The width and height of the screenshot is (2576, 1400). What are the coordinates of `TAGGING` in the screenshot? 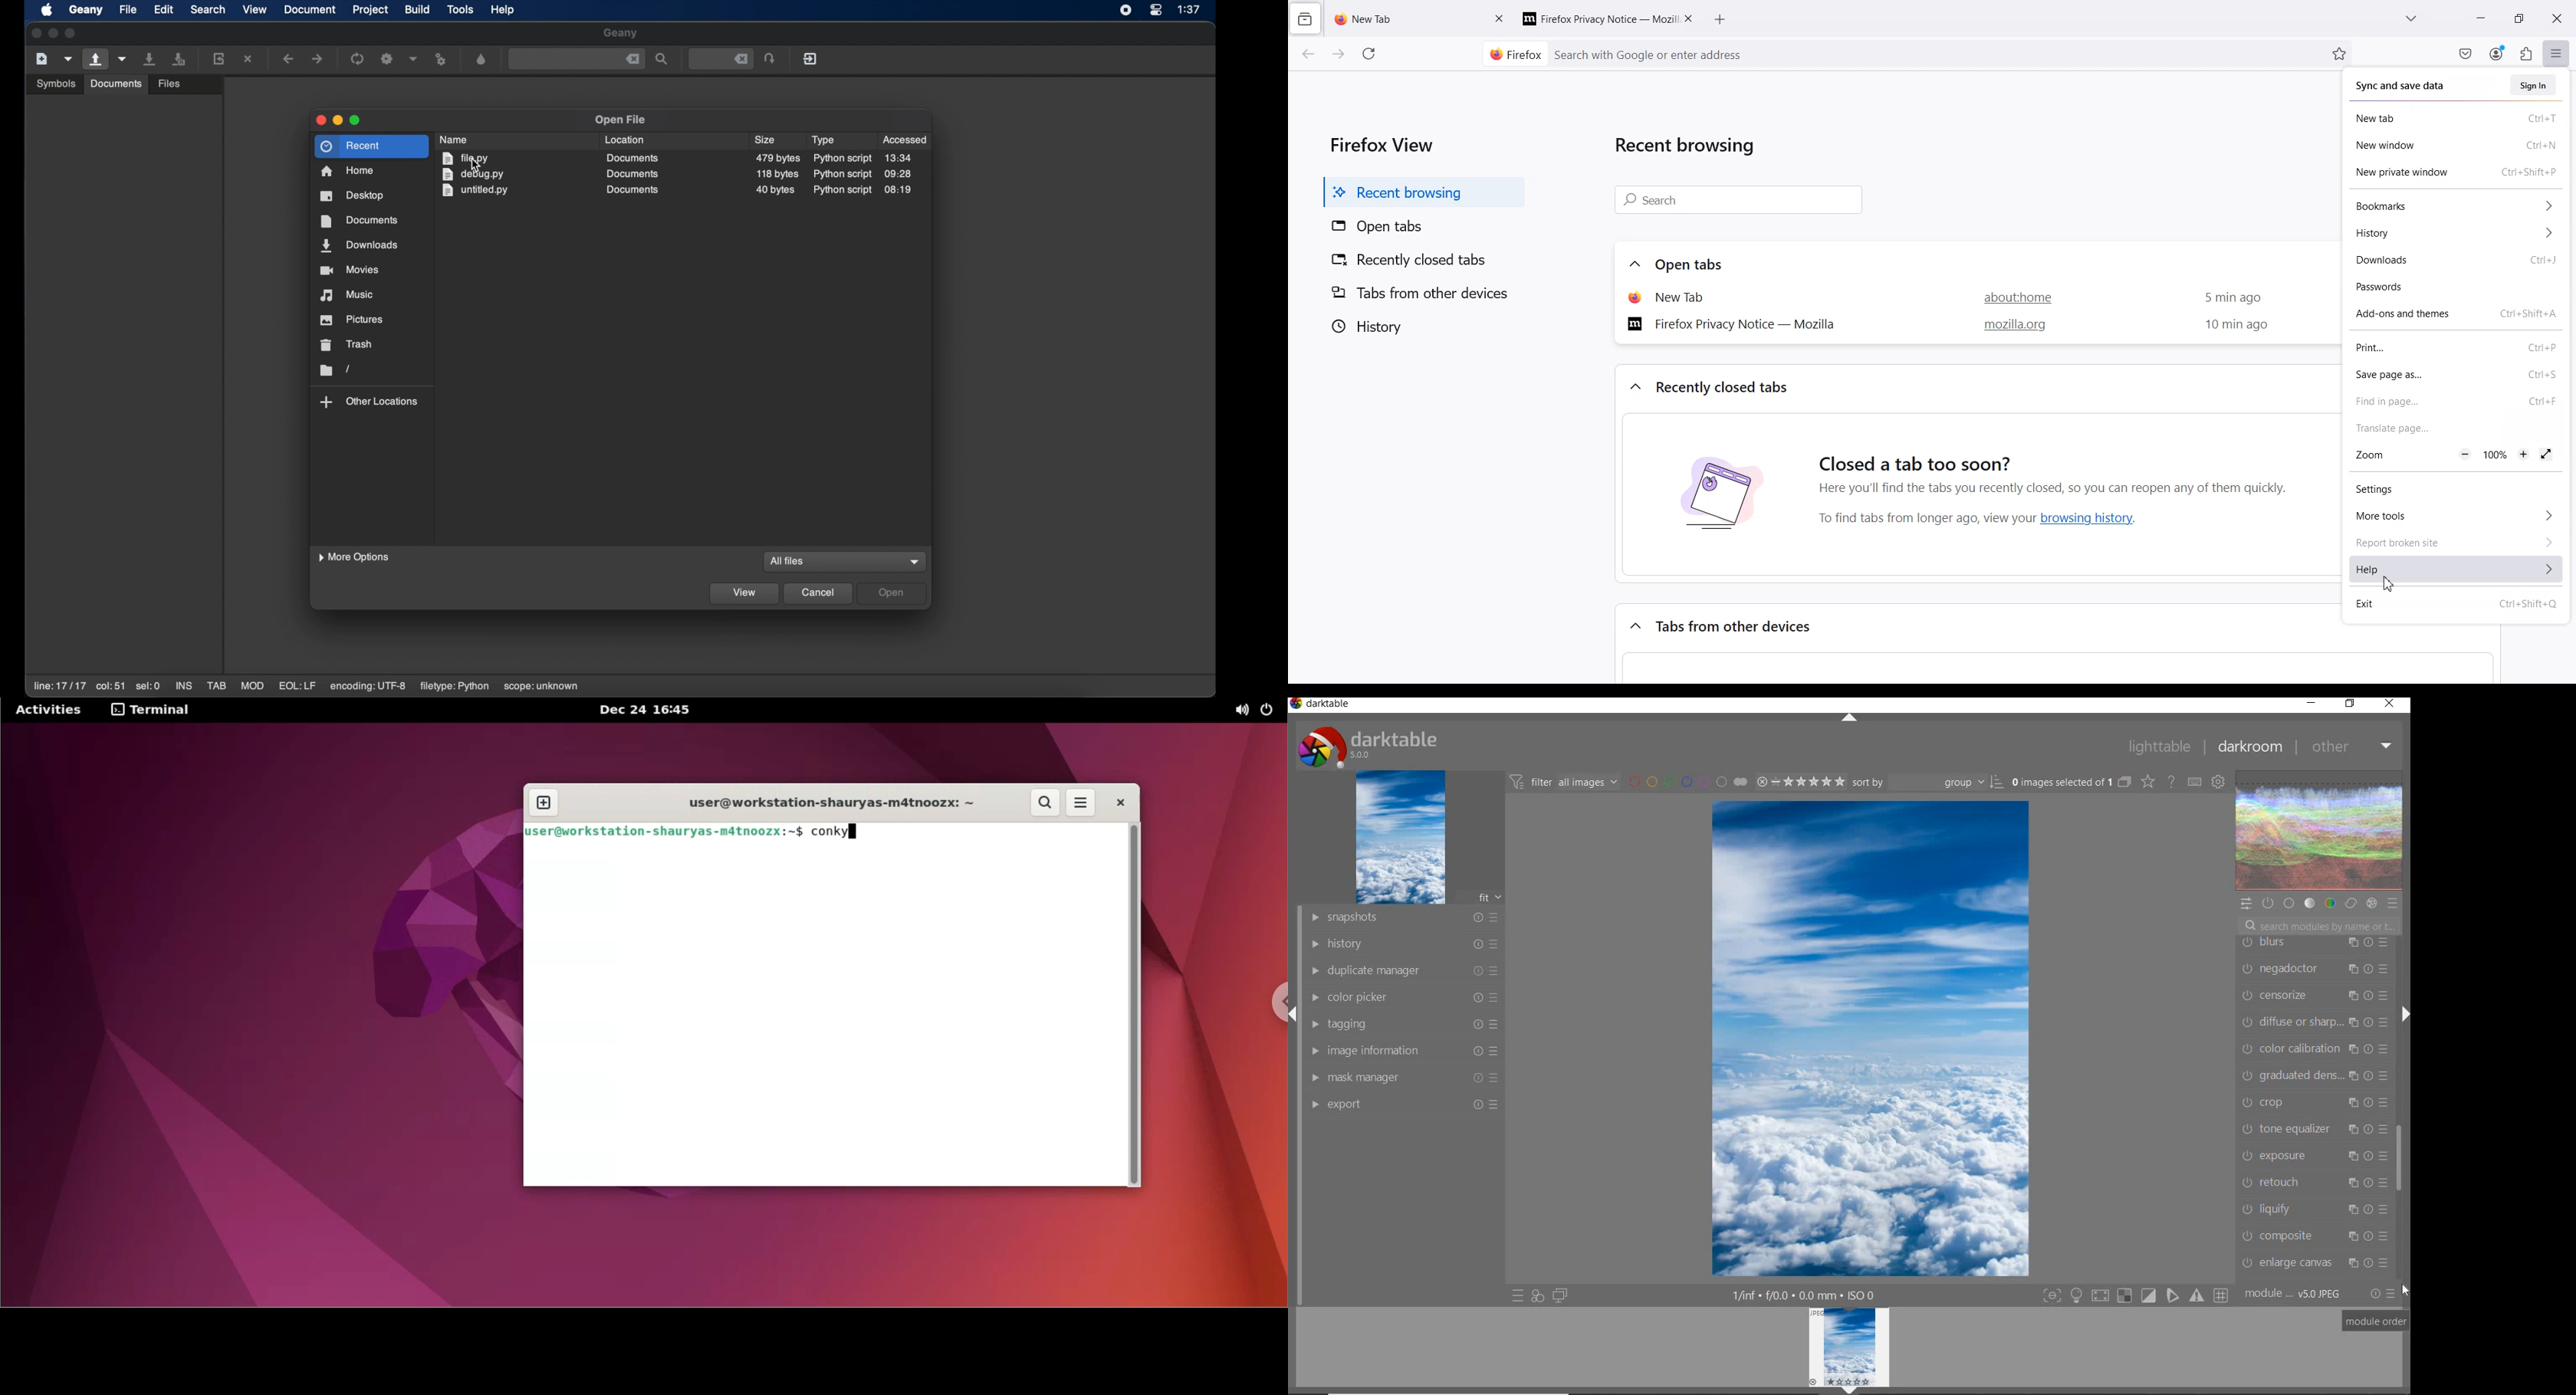 It's located at (1407, 1024).